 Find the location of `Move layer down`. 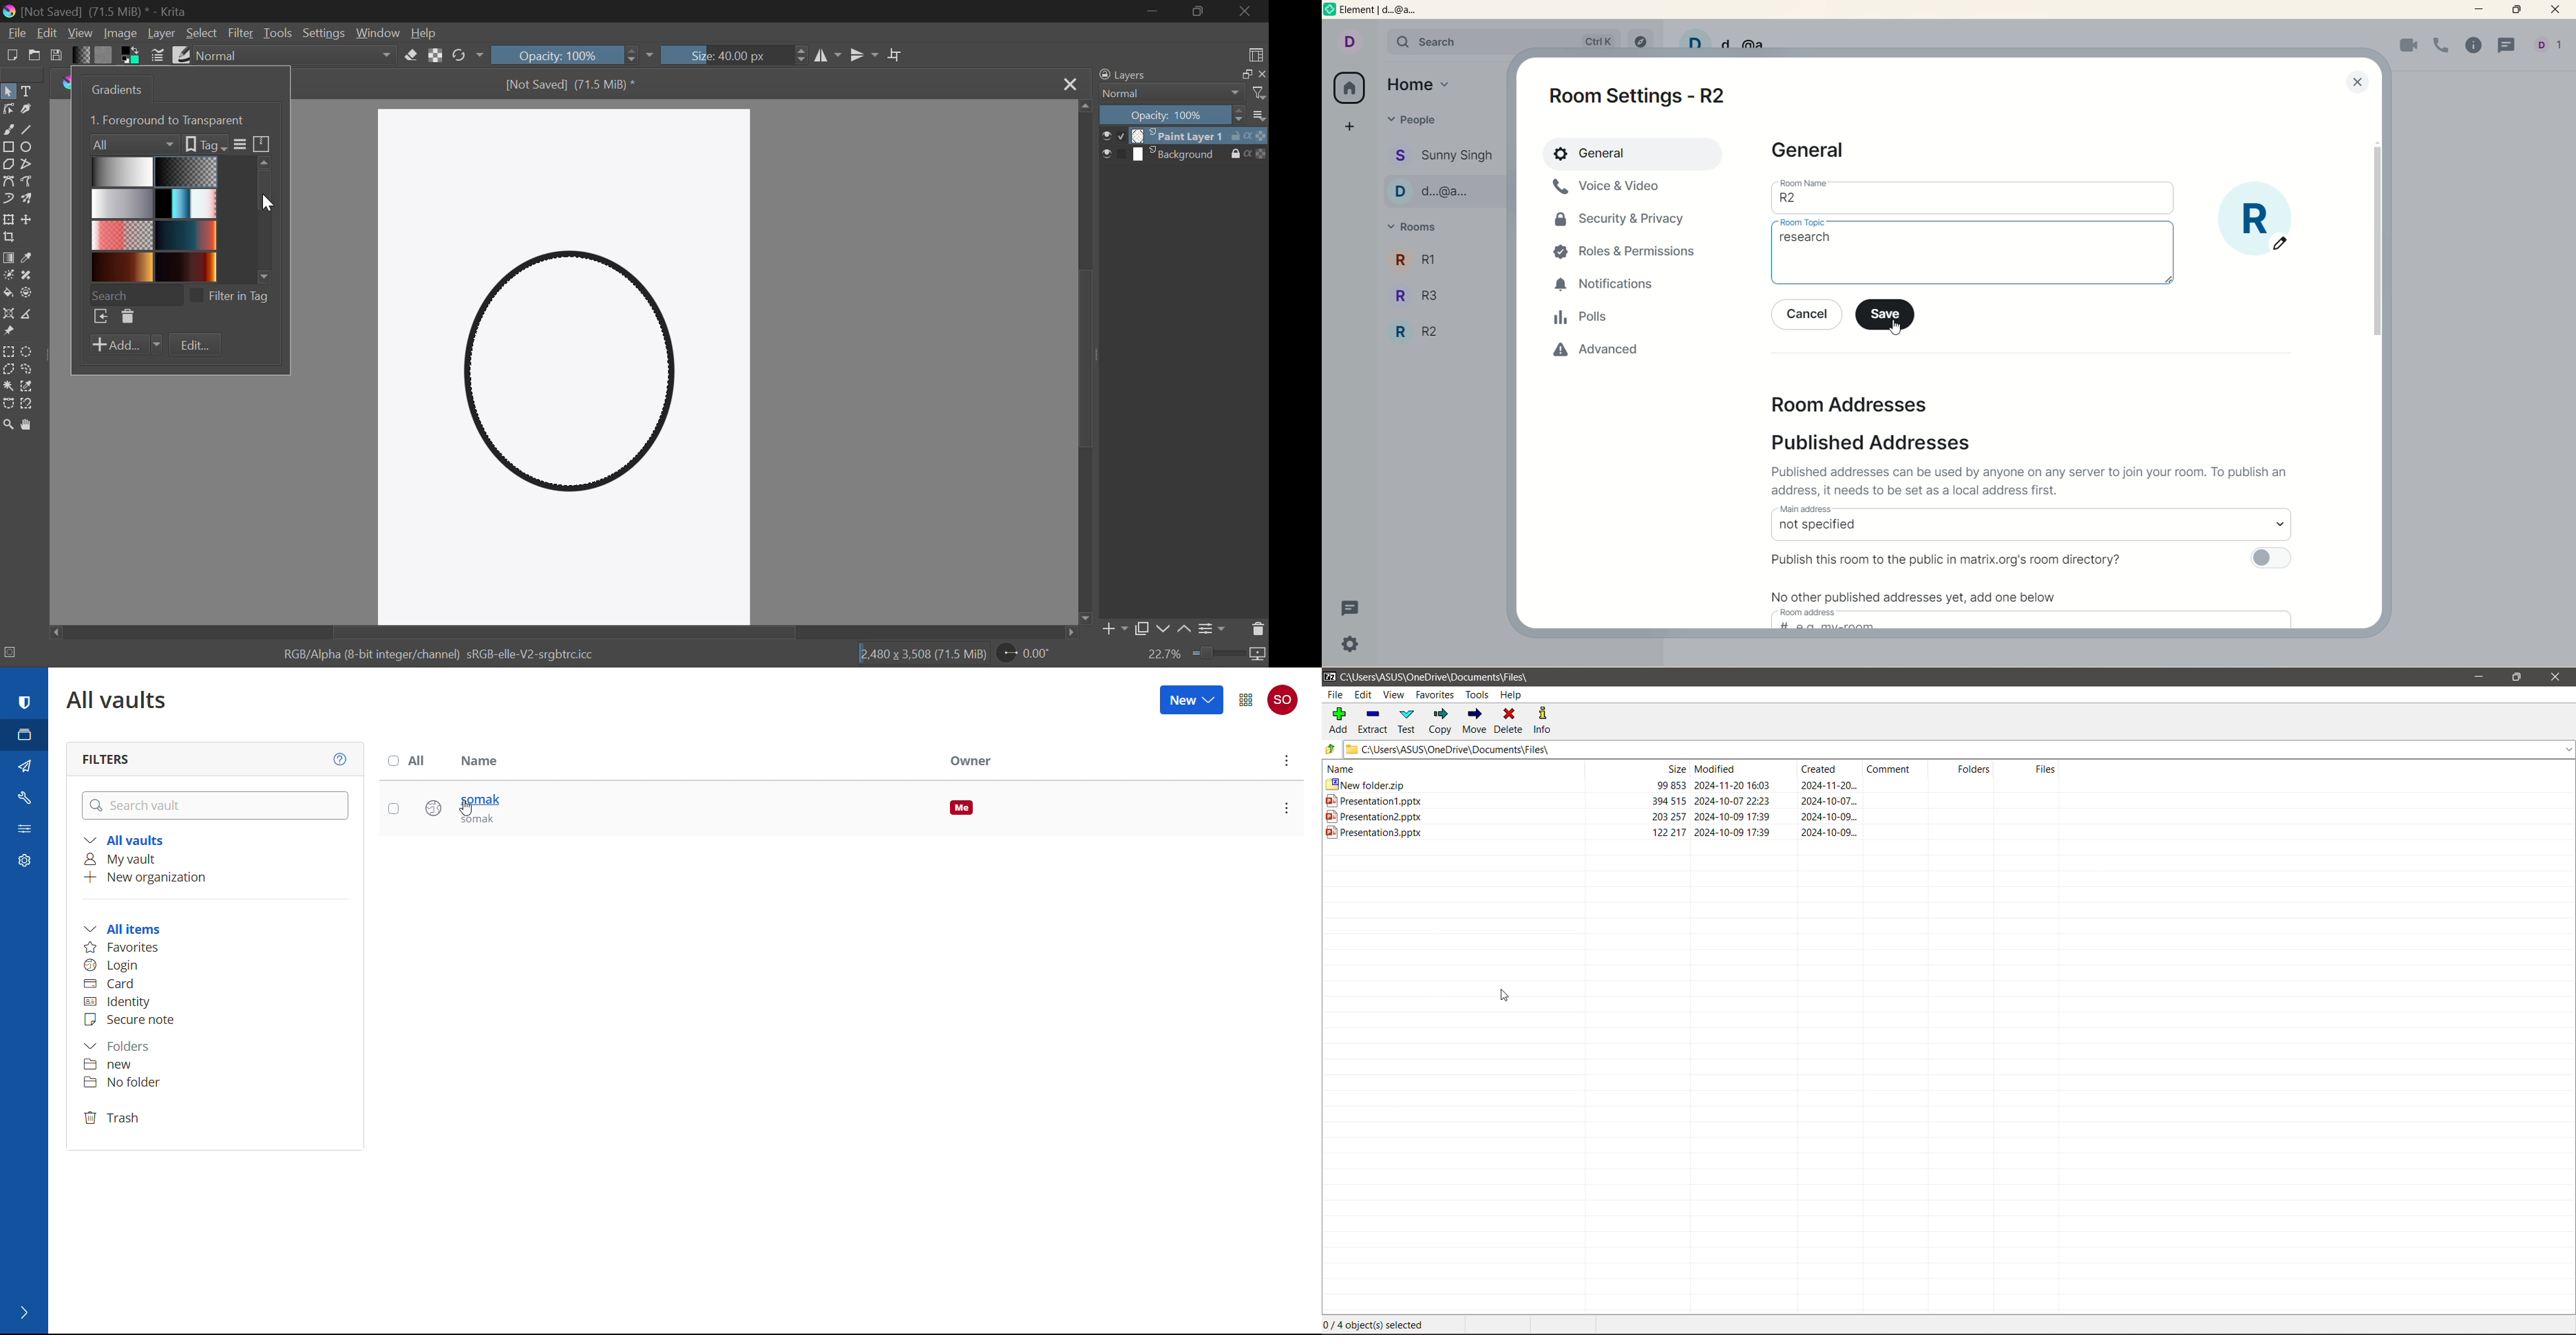

Move layer down is located at coordinates (1164, 630).